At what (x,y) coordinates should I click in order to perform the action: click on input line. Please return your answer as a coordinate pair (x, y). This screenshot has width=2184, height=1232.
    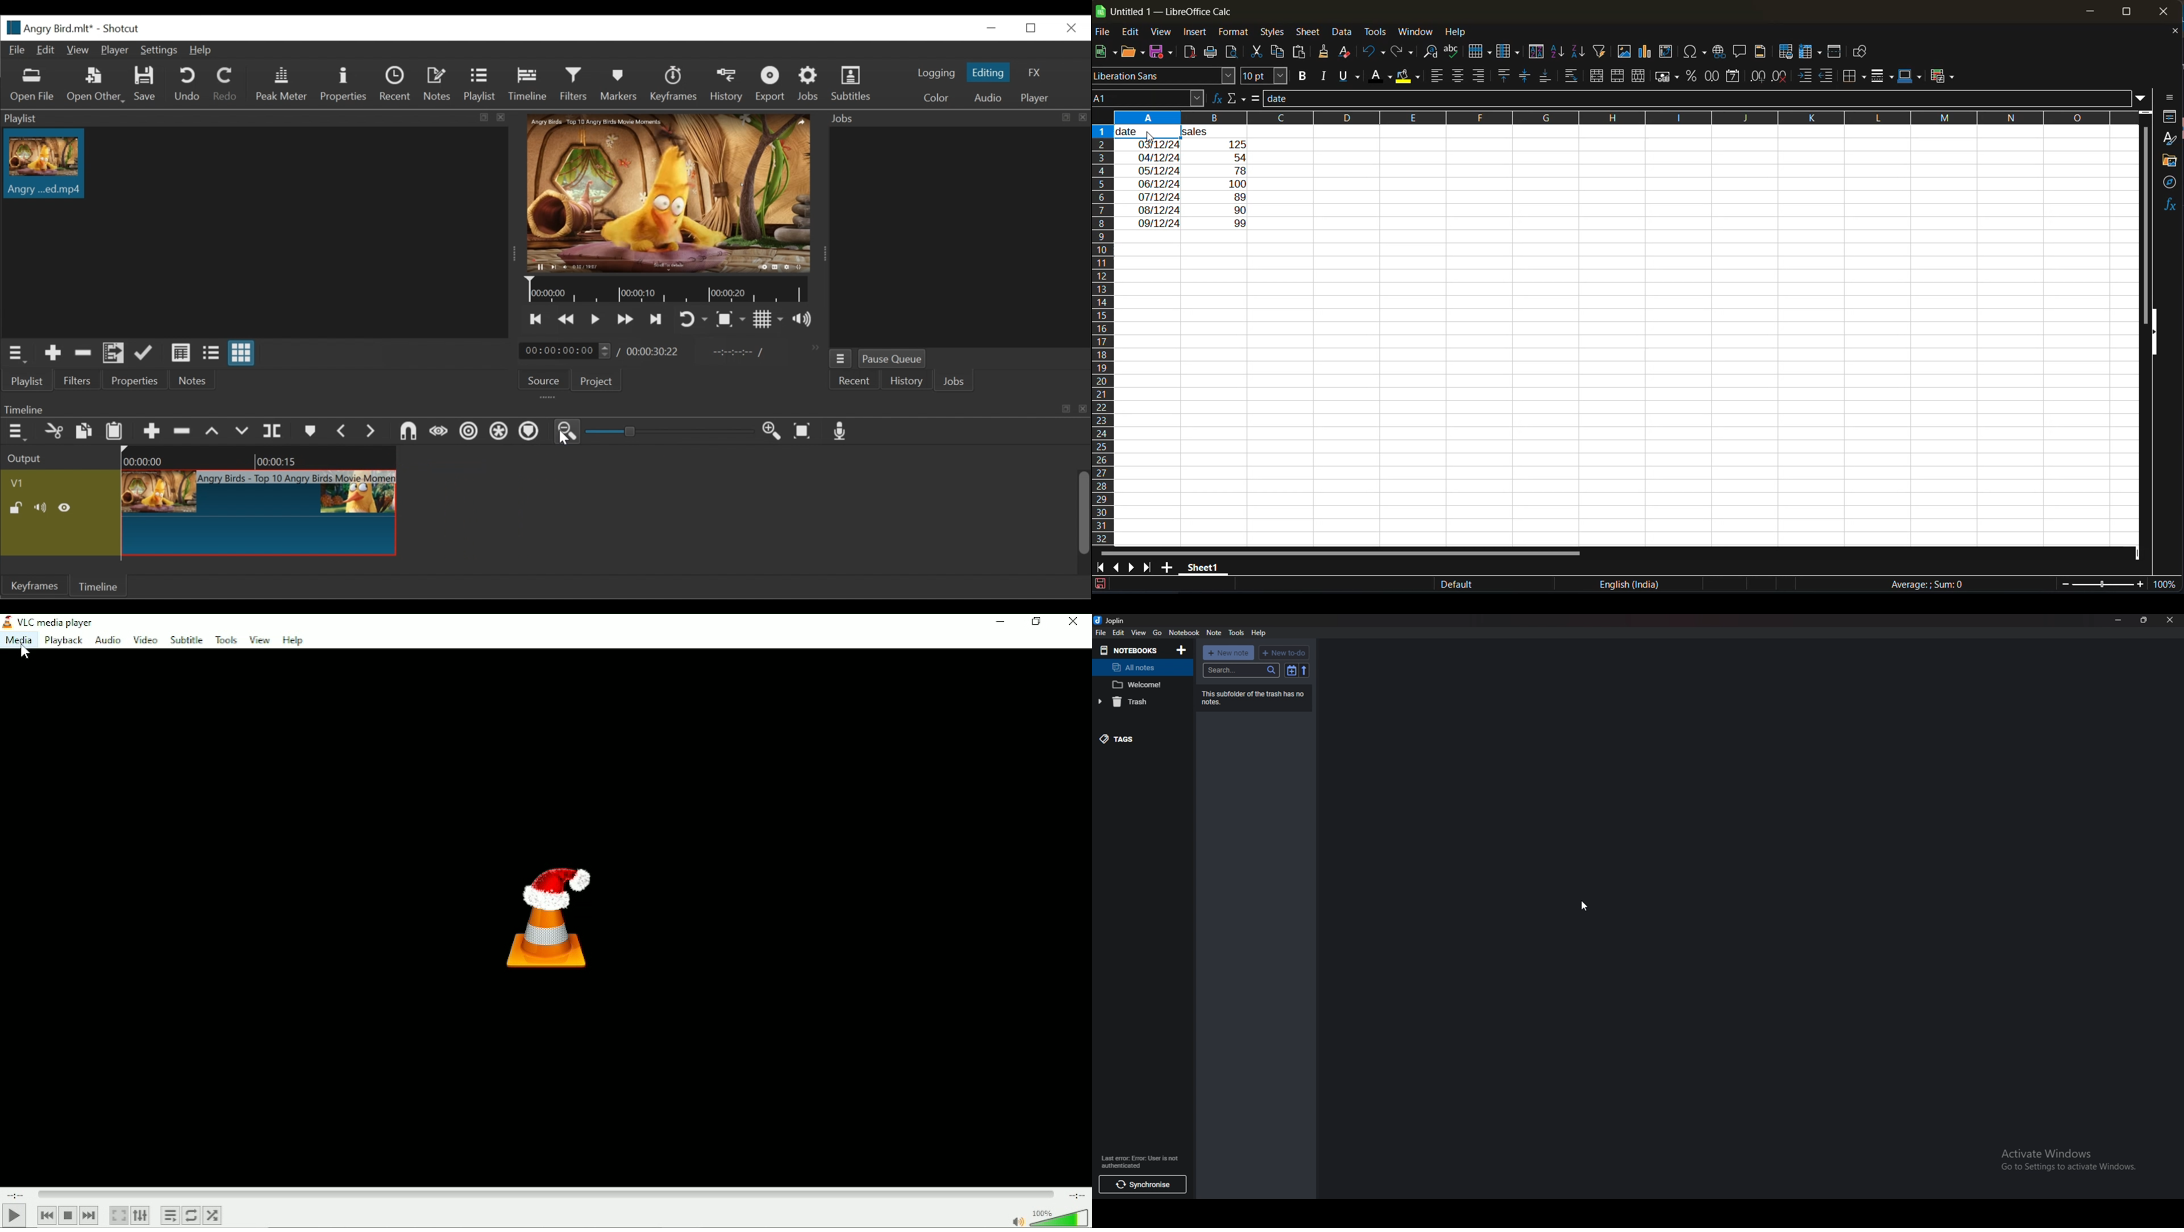
    Looking at the image, I should click on (1696, 97).